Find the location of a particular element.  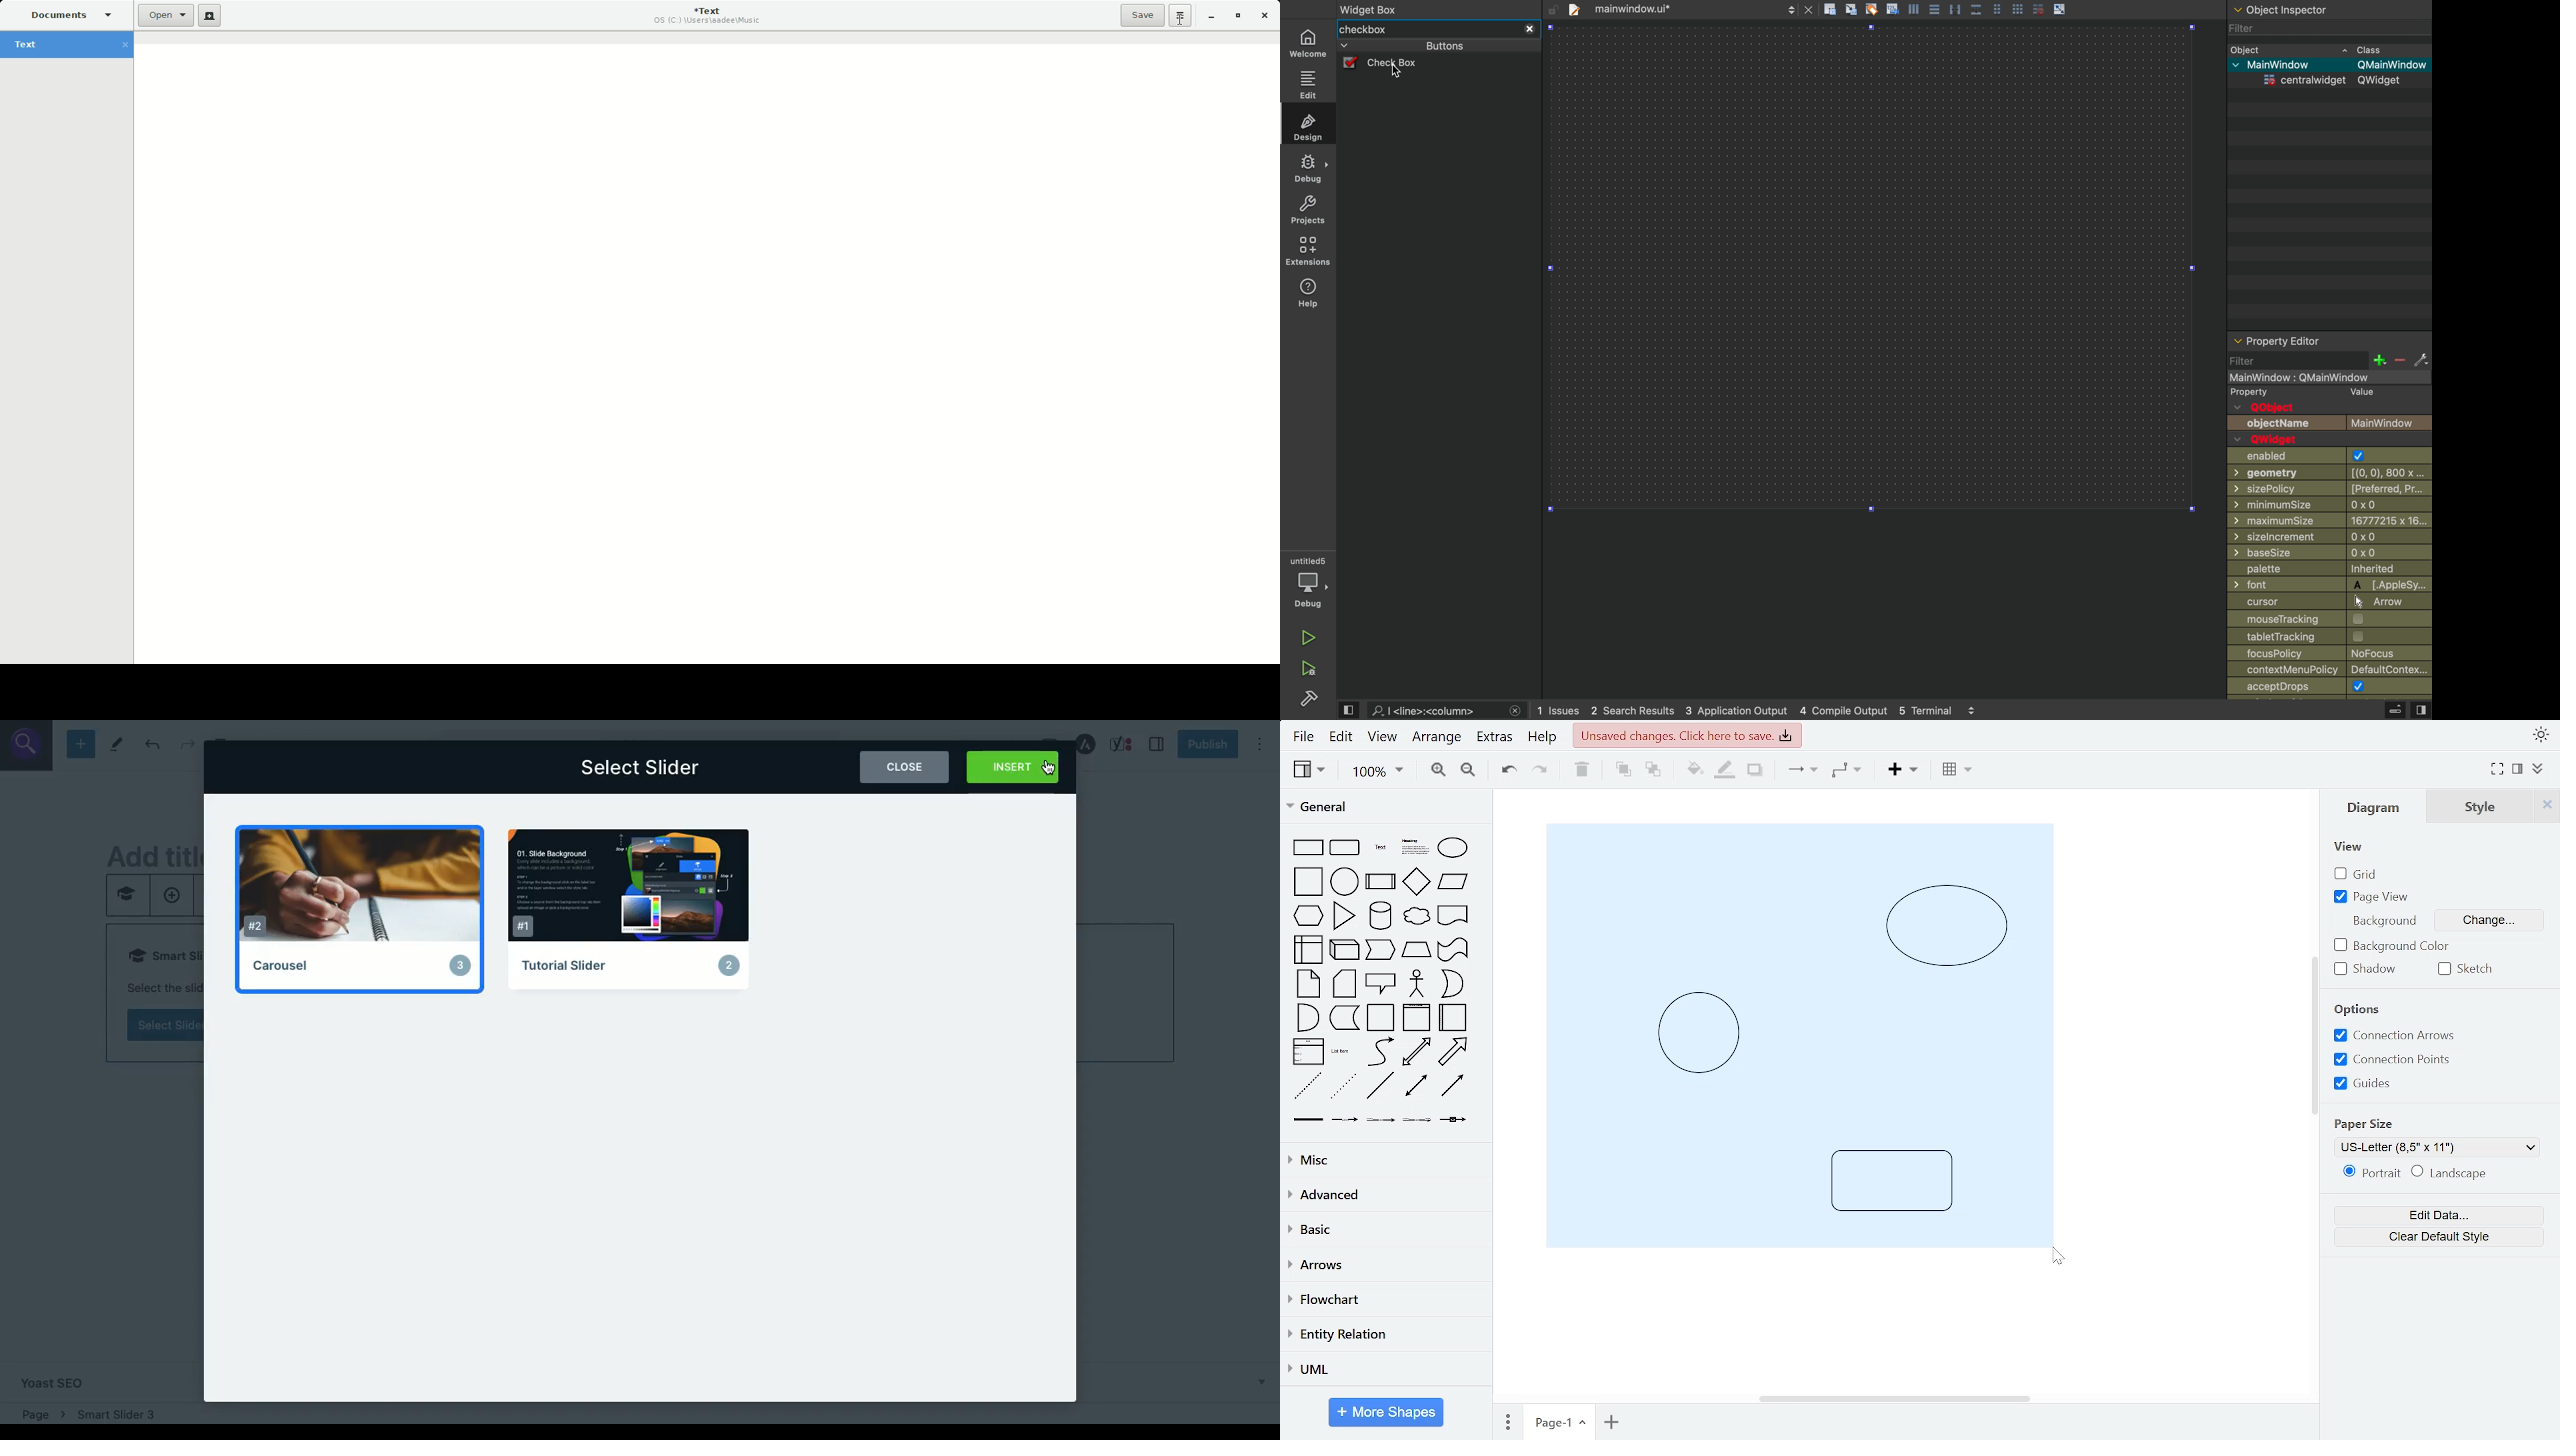

disable grid snap is located at coordinates (2036, 9).